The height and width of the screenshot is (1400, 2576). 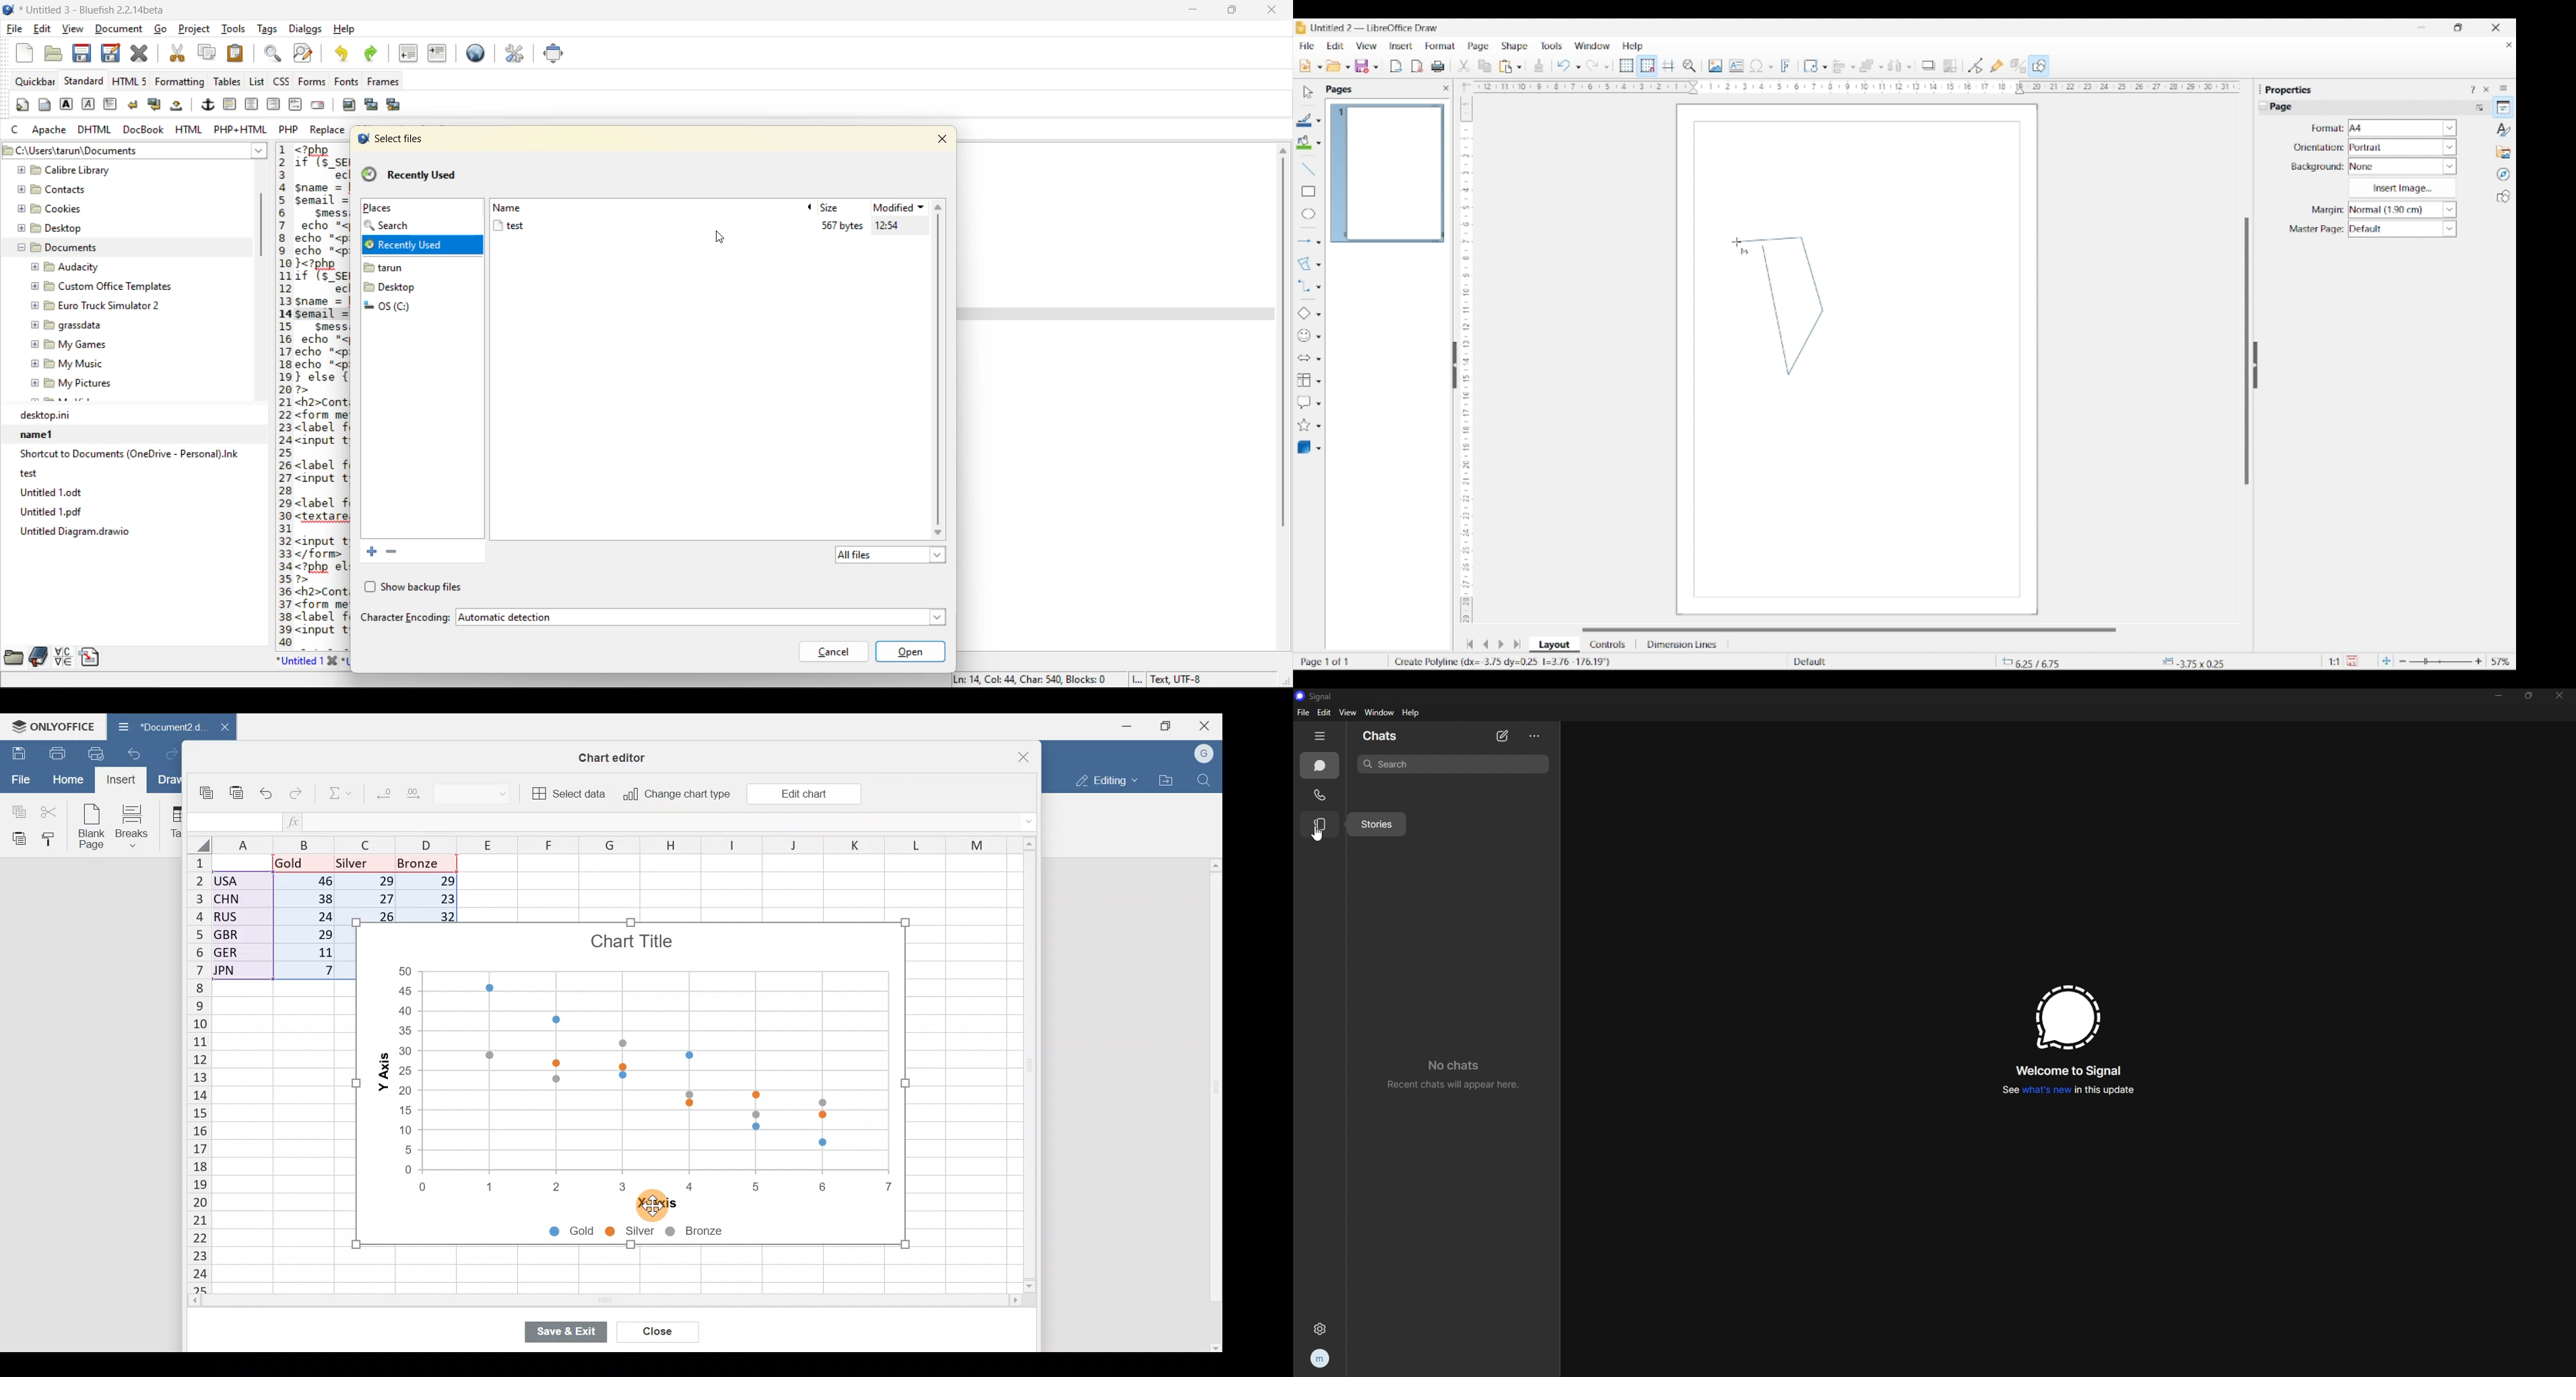 I want to click on Close, so click(x=658, y=1333).